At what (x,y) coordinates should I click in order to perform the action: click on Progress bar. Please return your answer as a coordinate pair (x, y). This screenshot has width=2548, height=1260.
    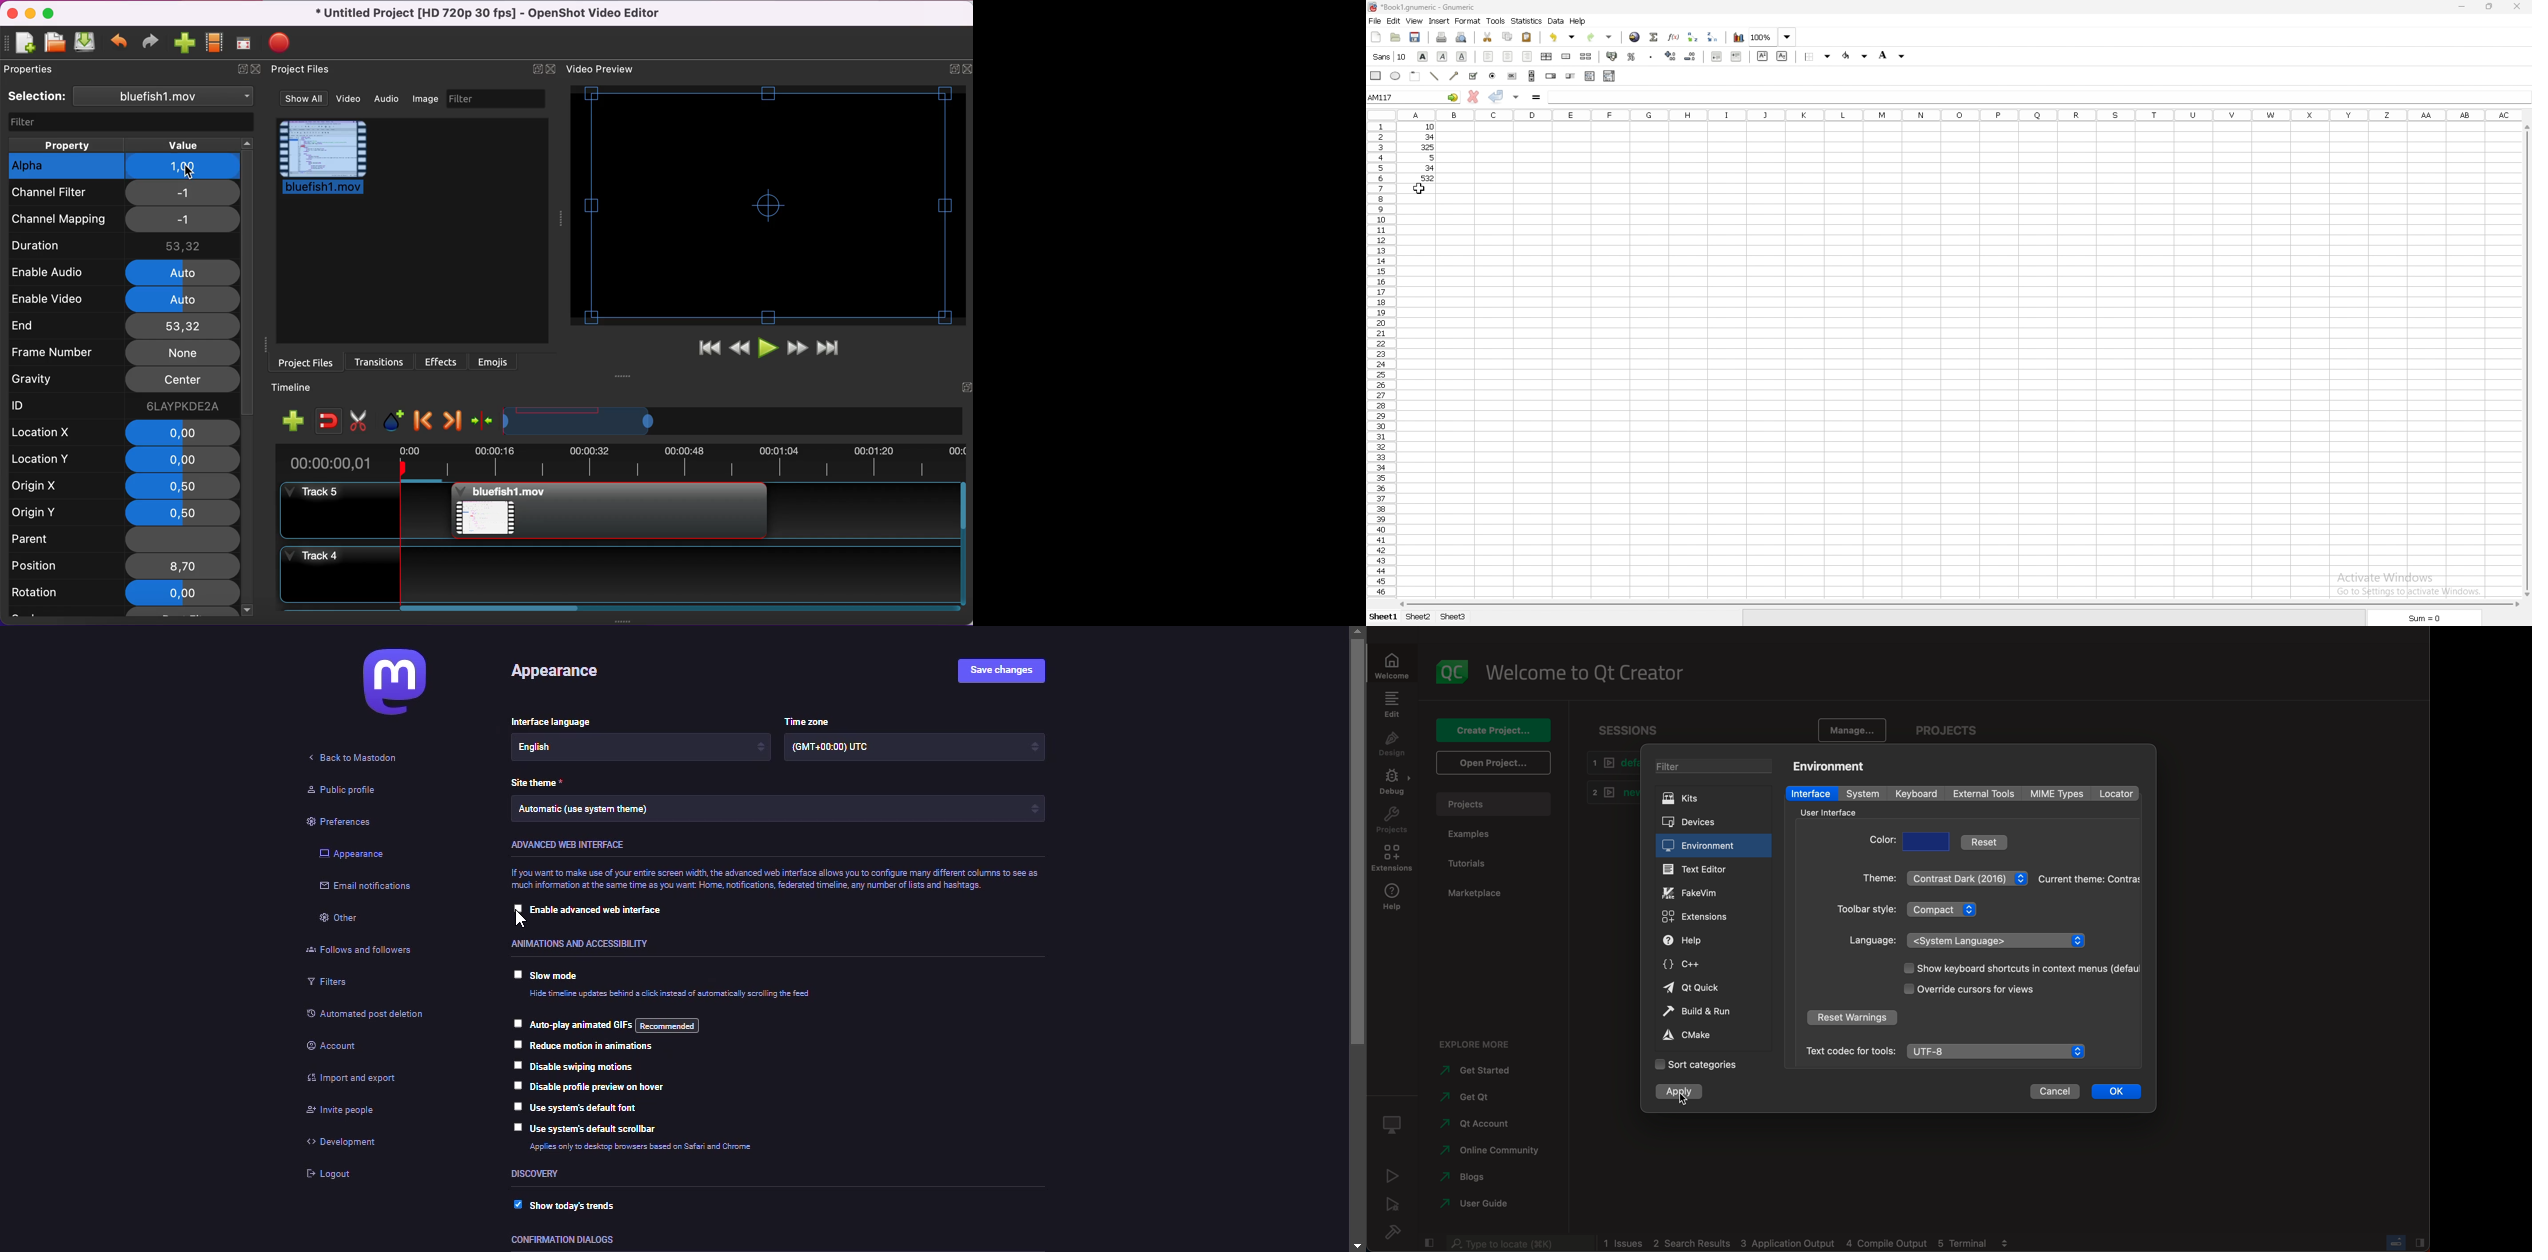
    Looking at the image, I should click on (2397, 1242).